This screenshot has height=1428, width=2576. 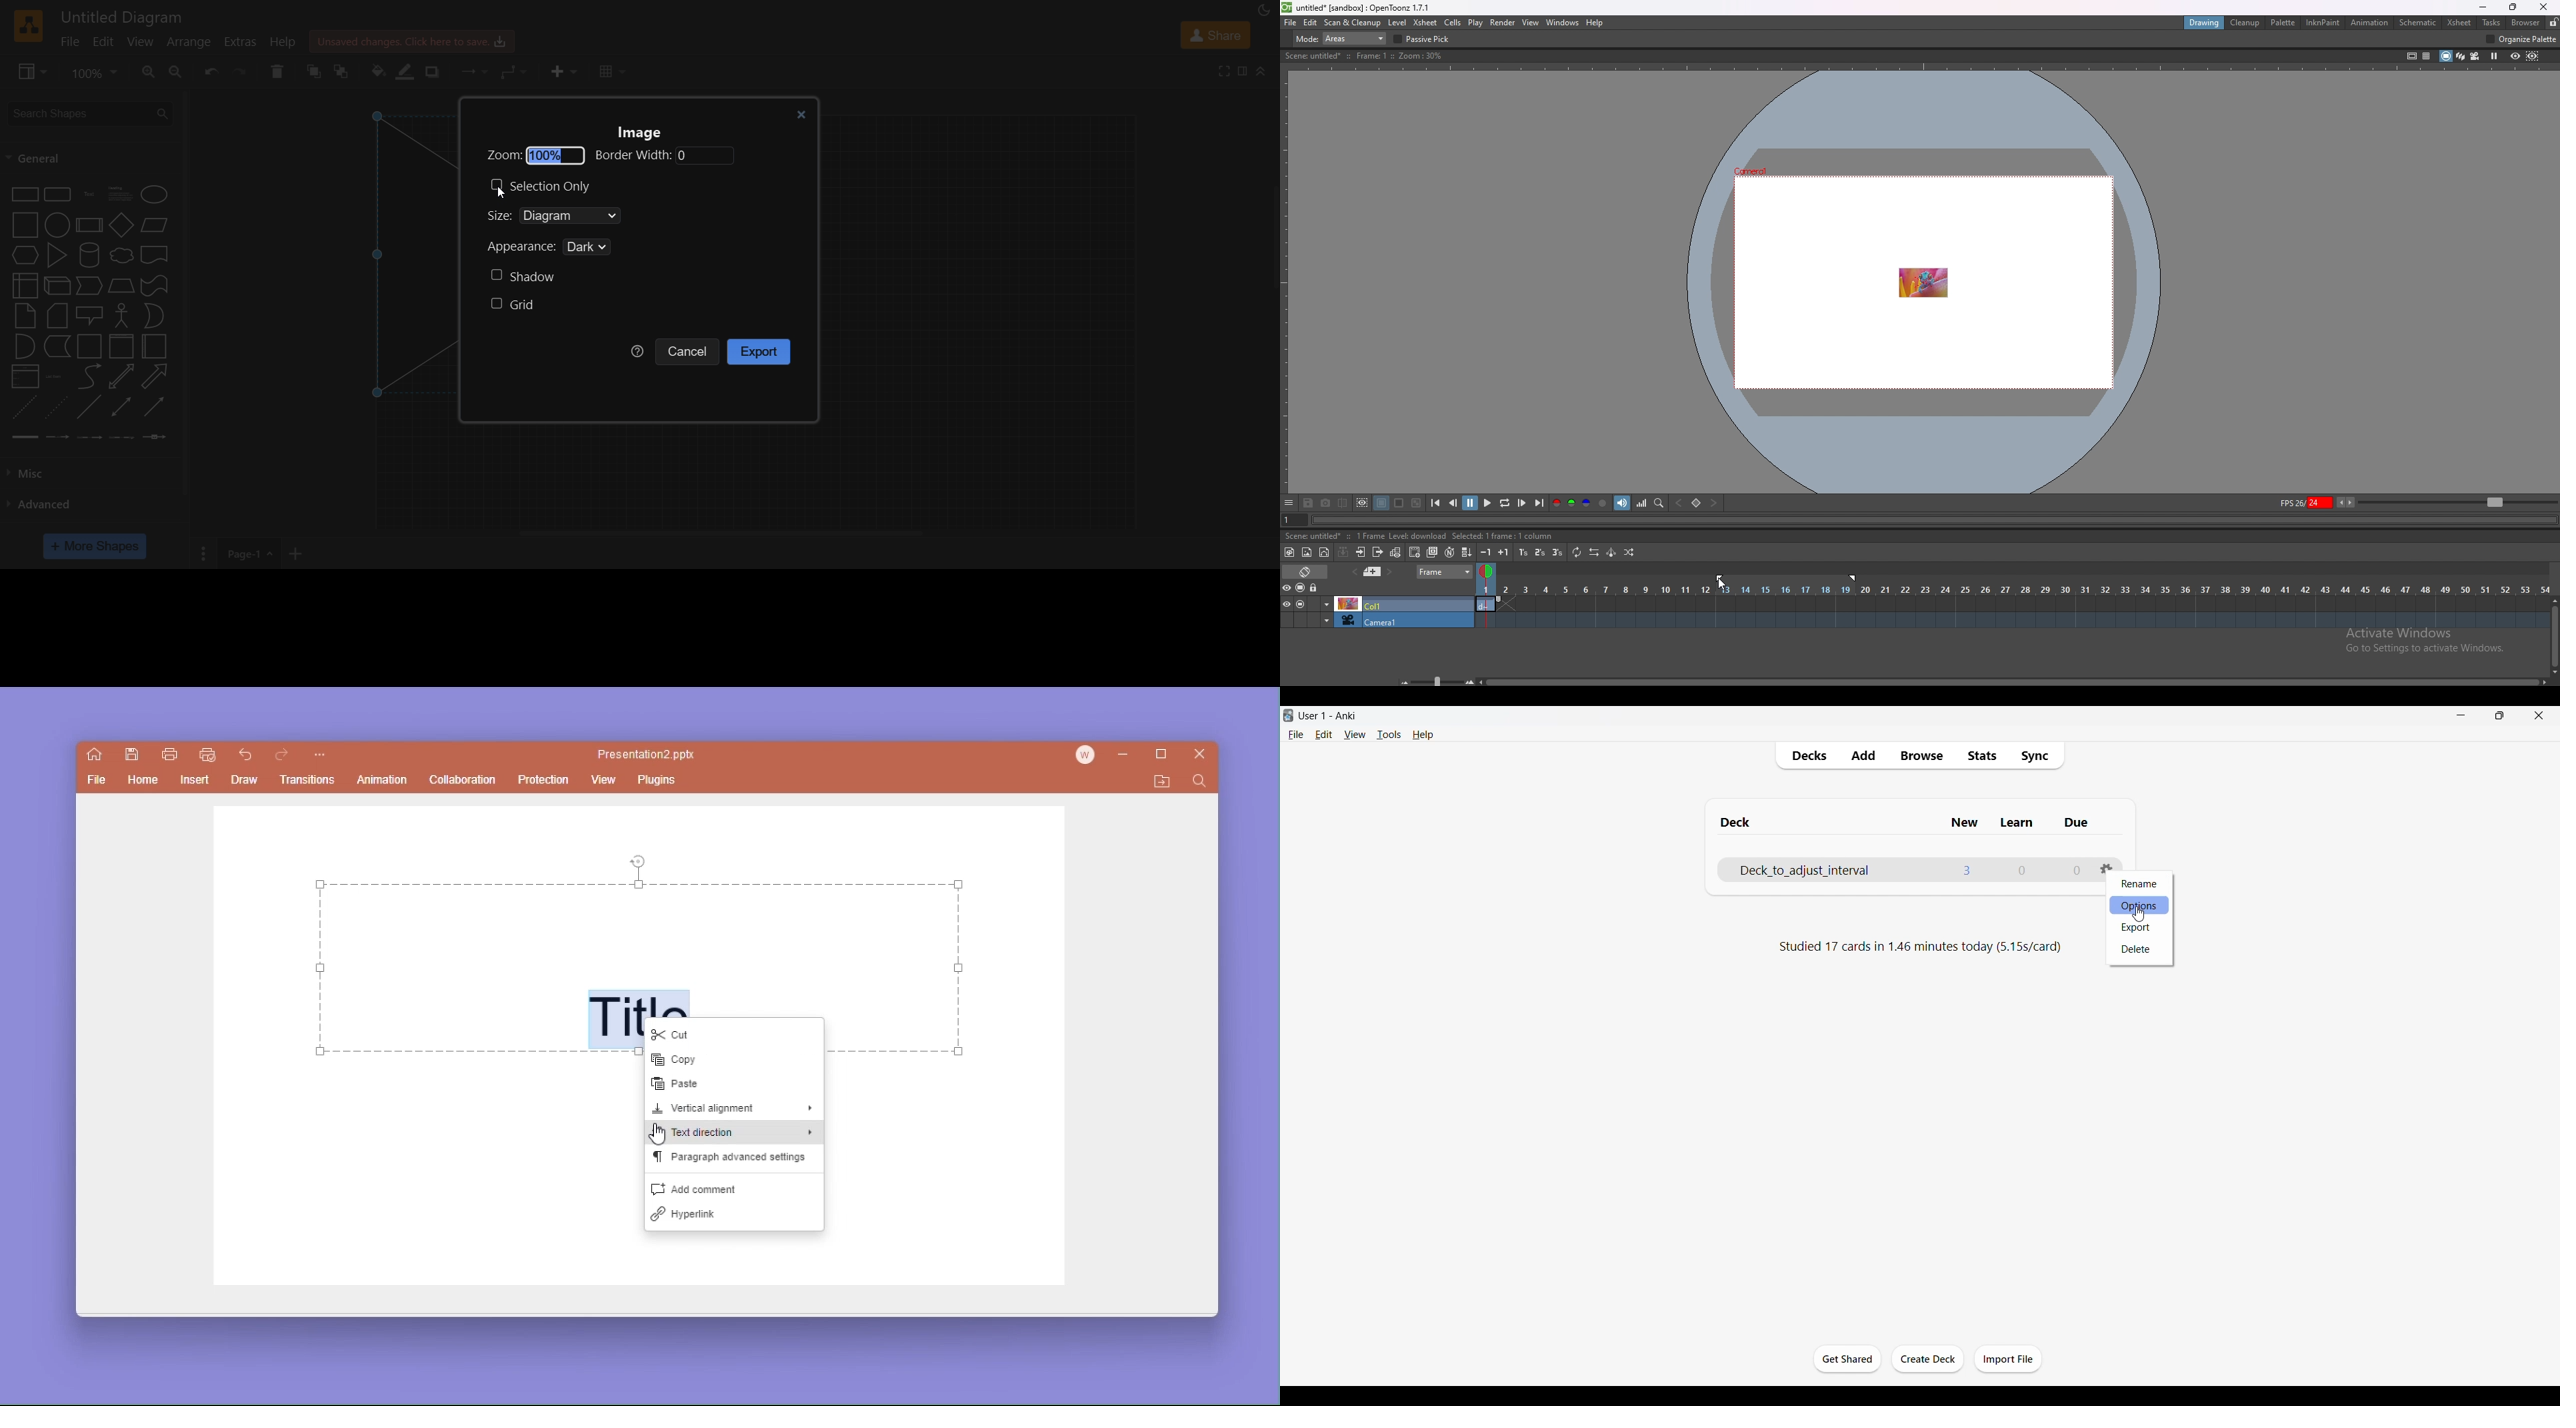 I want to click on Deck name, so click(x=1837, y=871).